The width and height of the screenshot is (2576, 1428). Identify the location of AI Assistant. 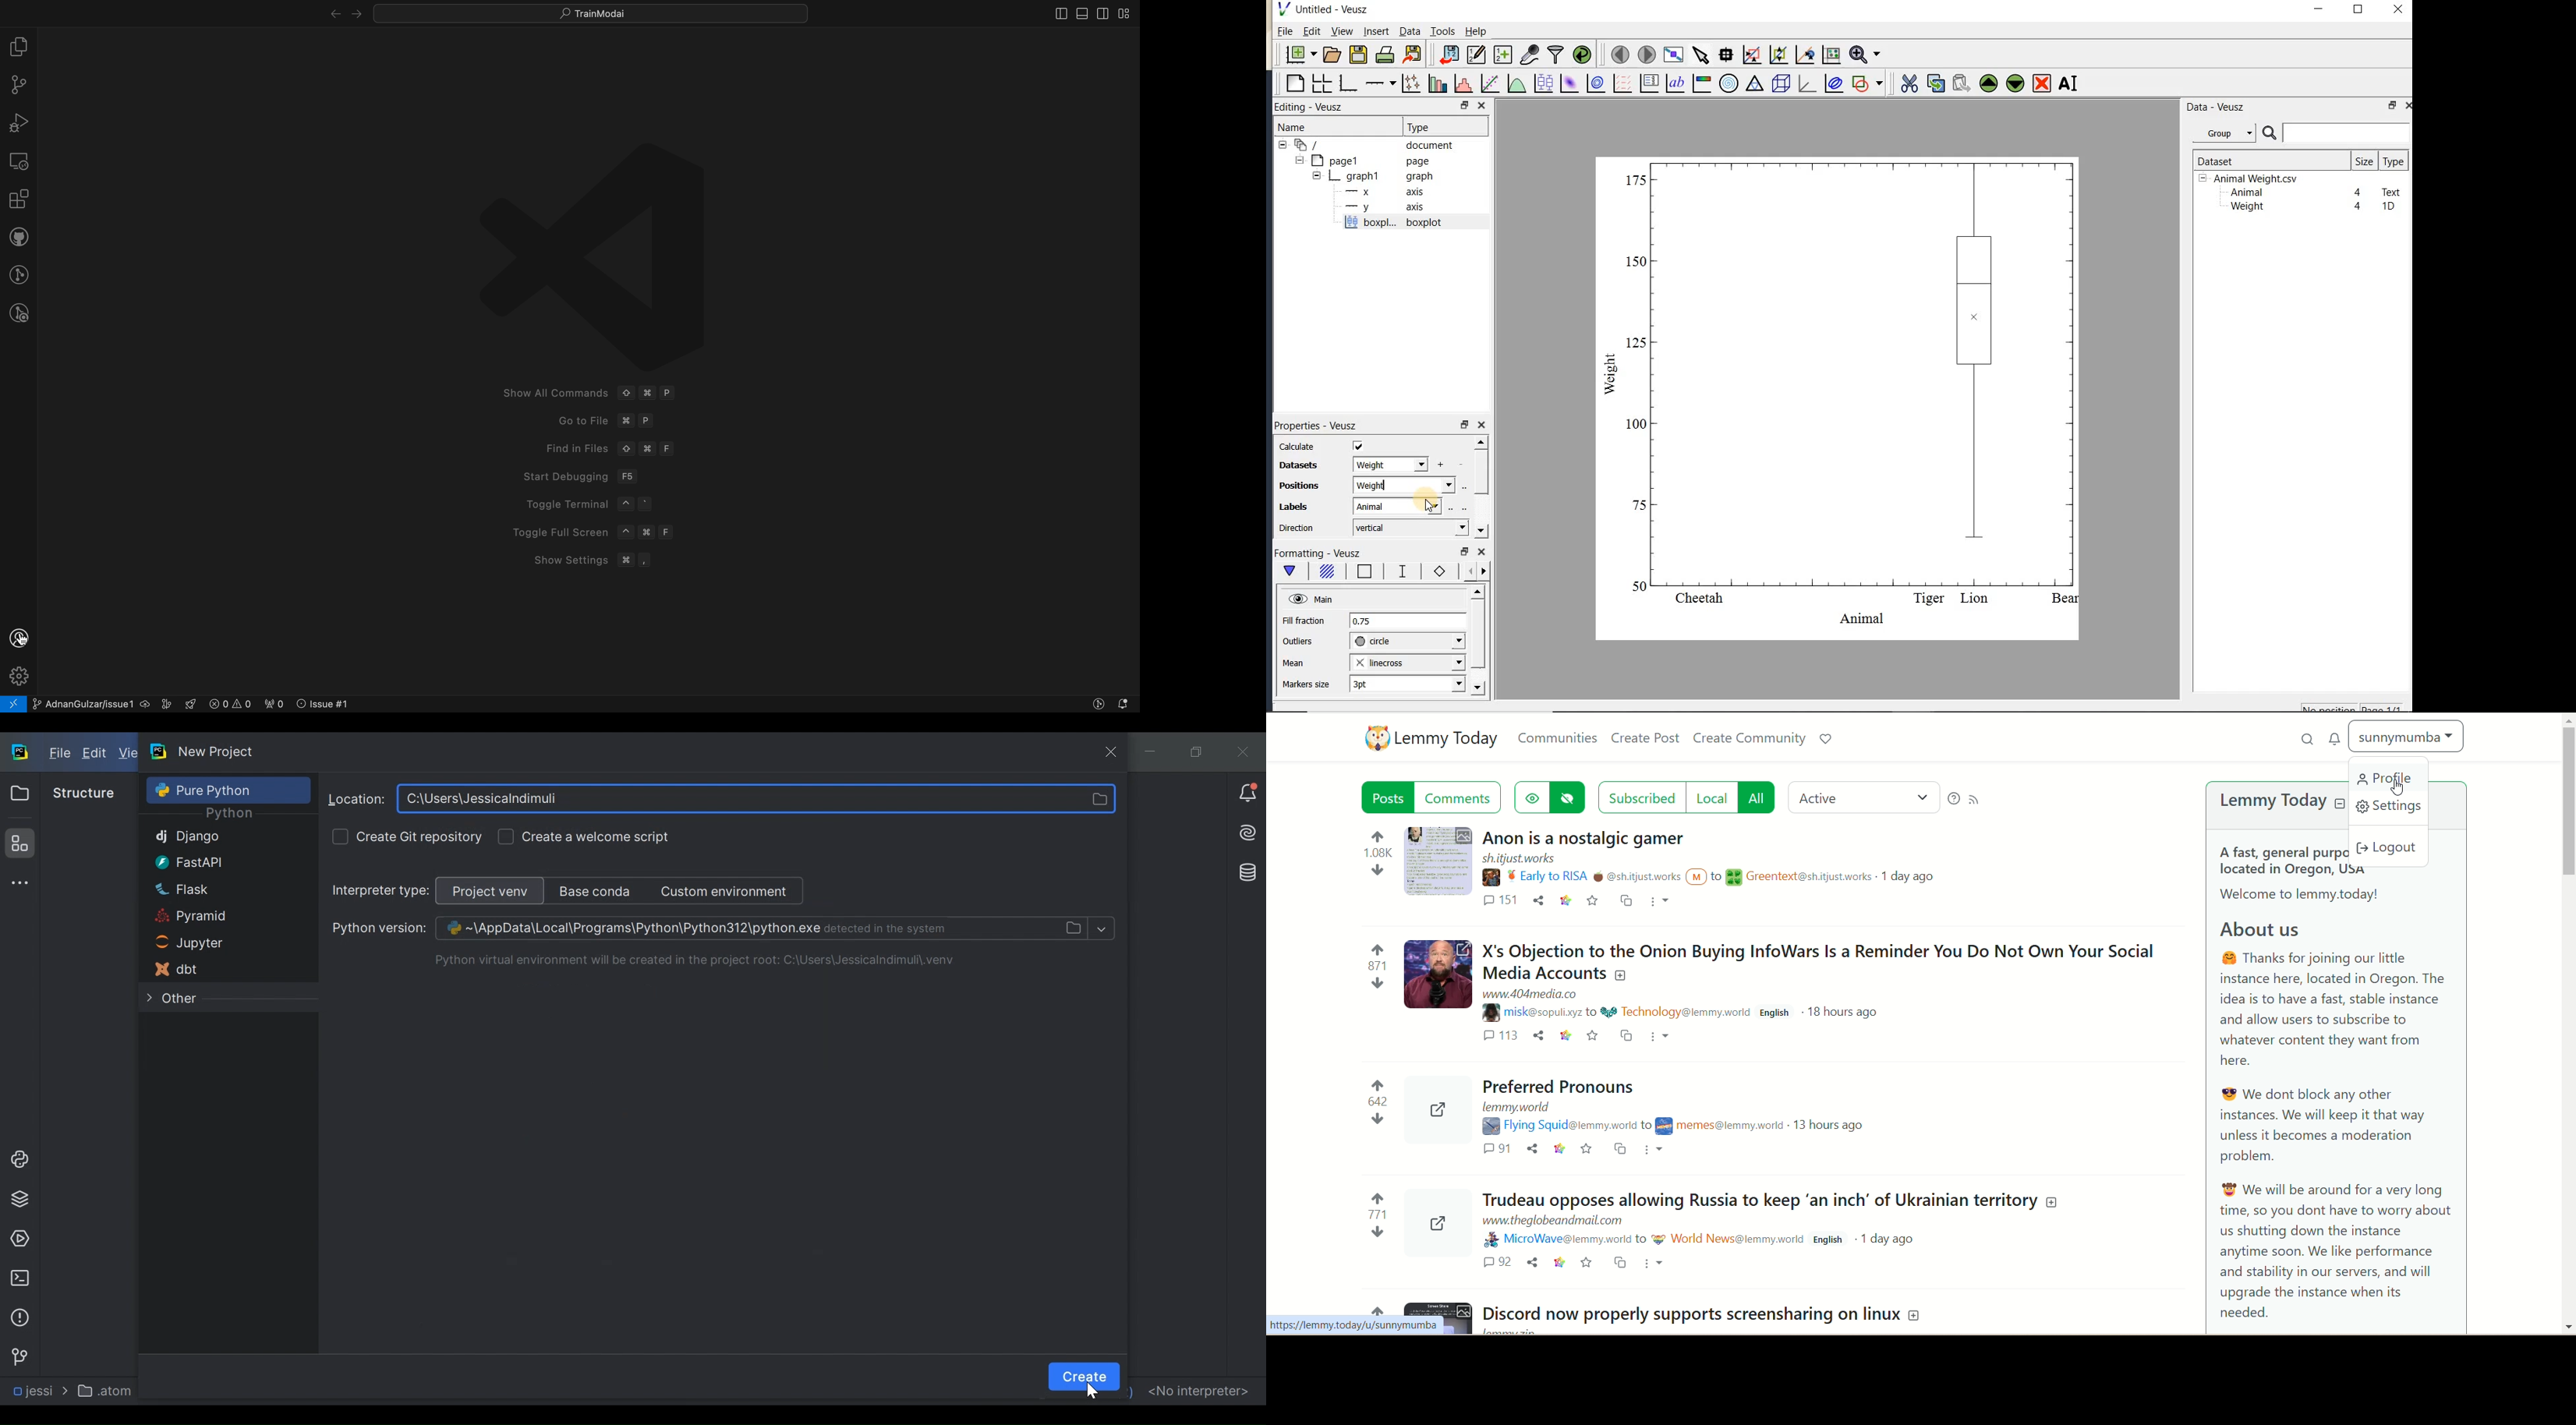
(1247, 833).